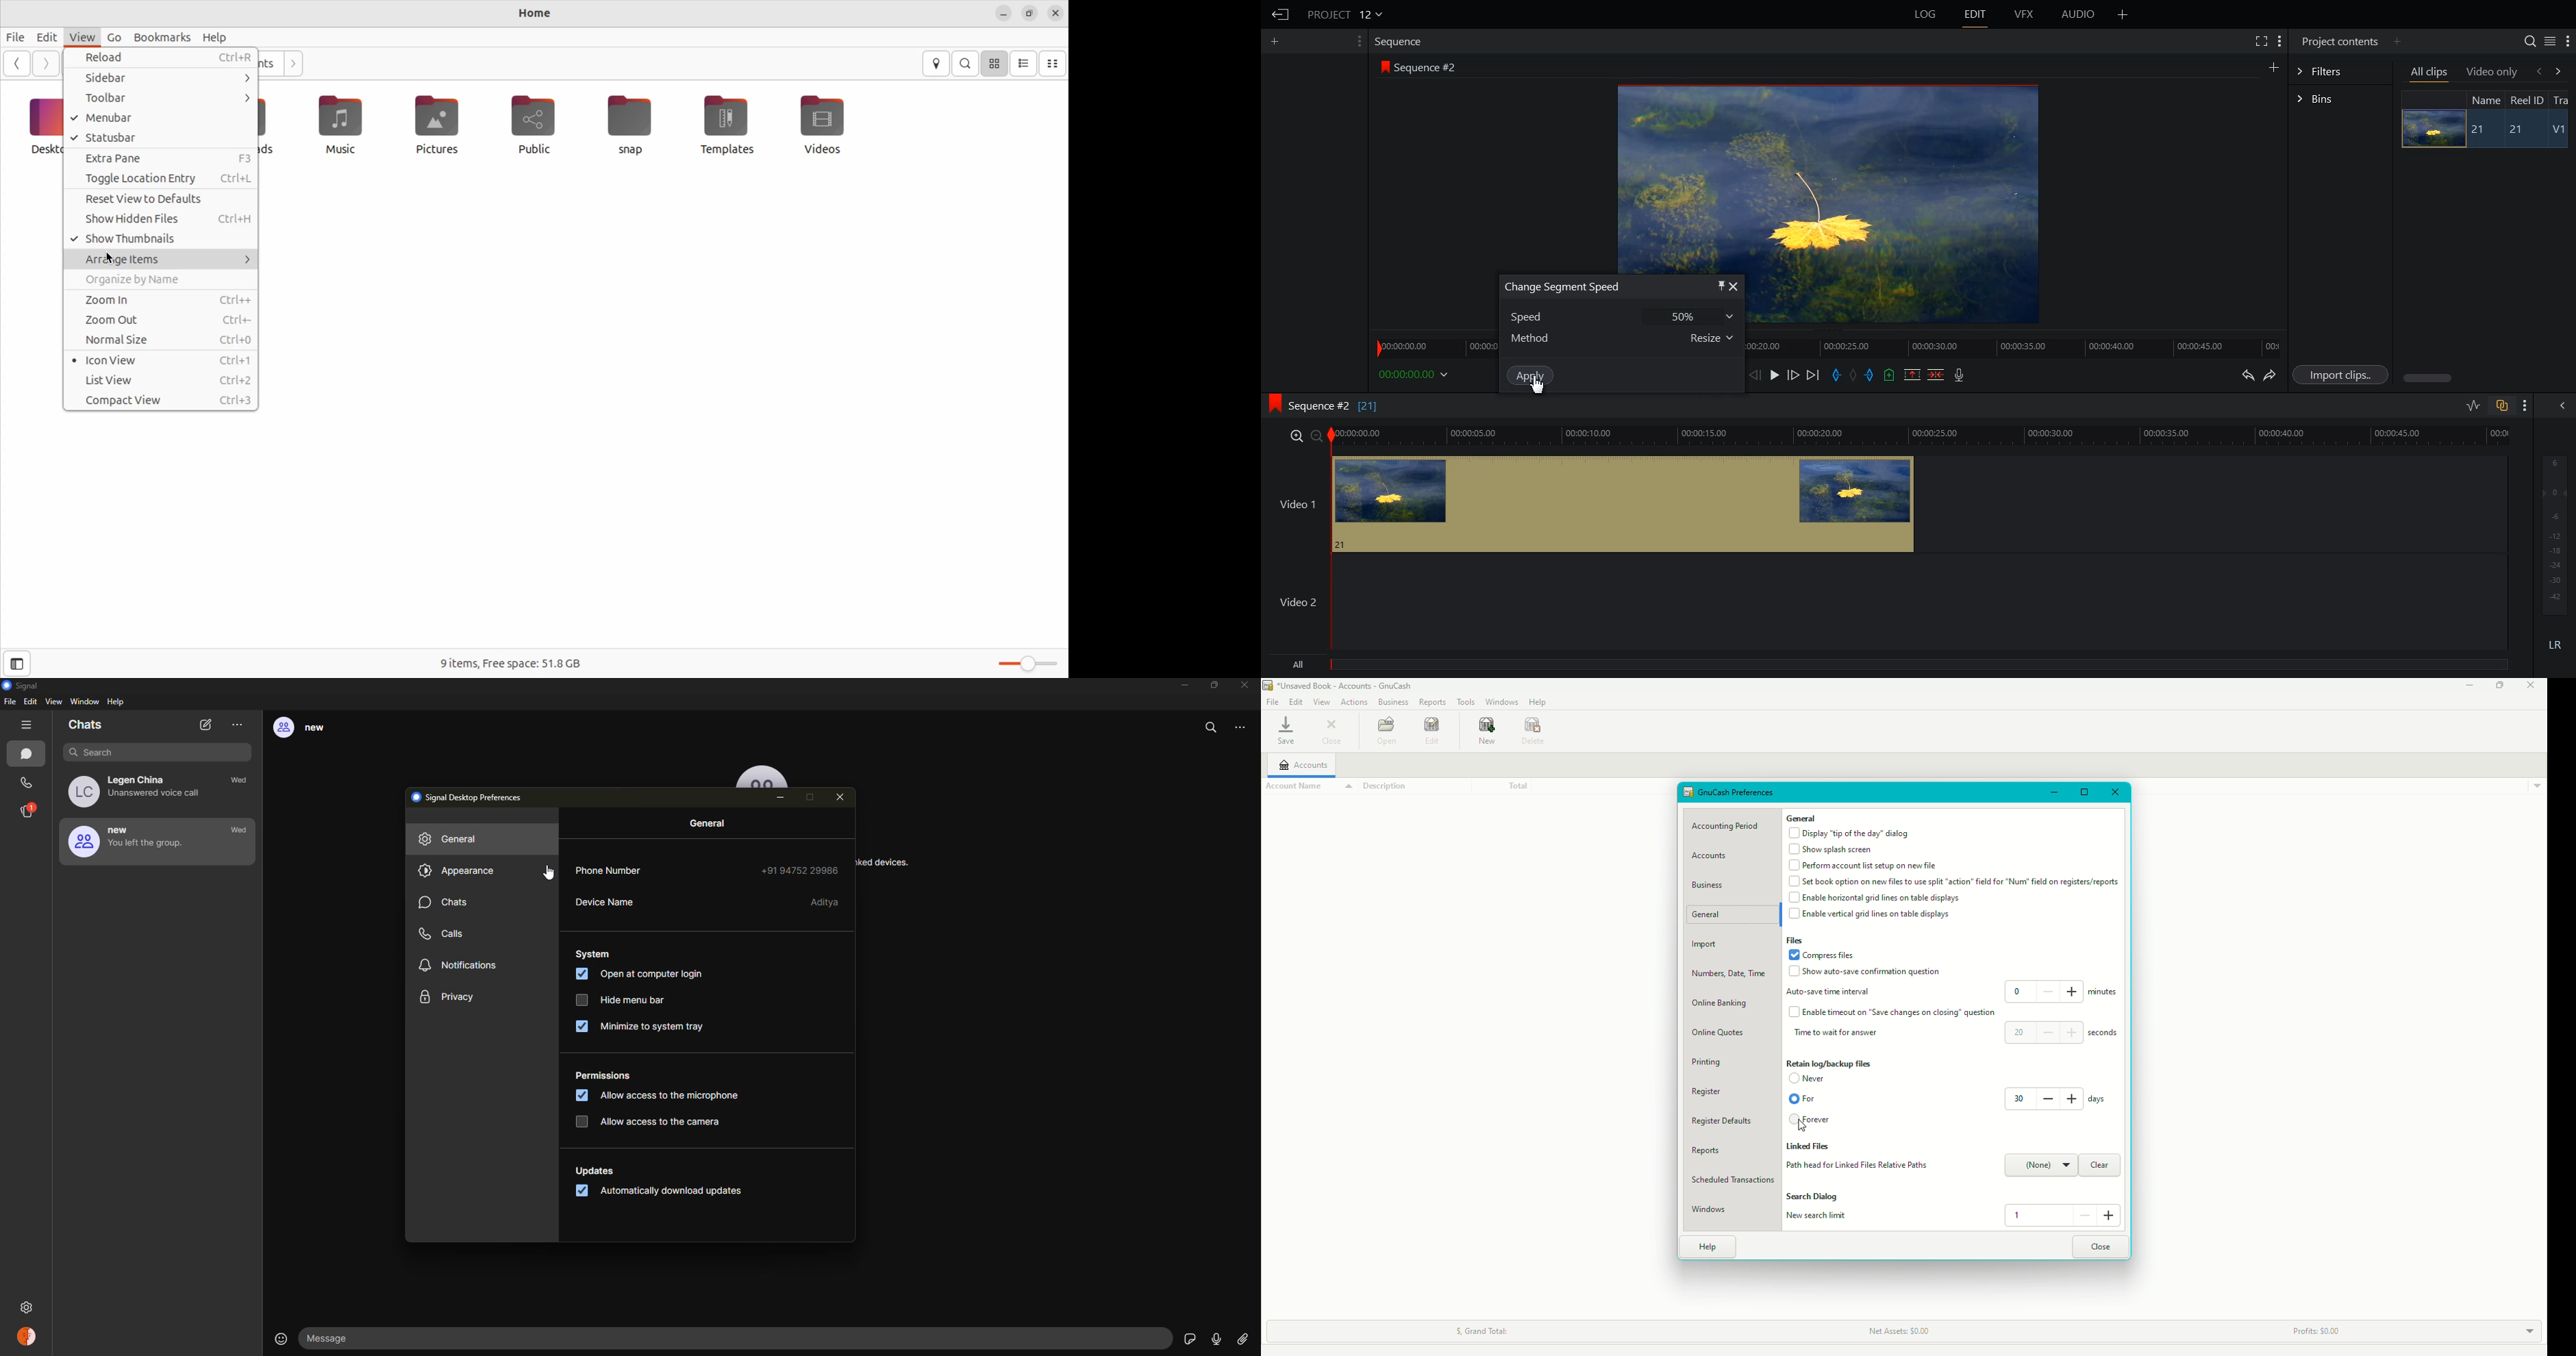  I want to click on sidebar, so click(160, 78).